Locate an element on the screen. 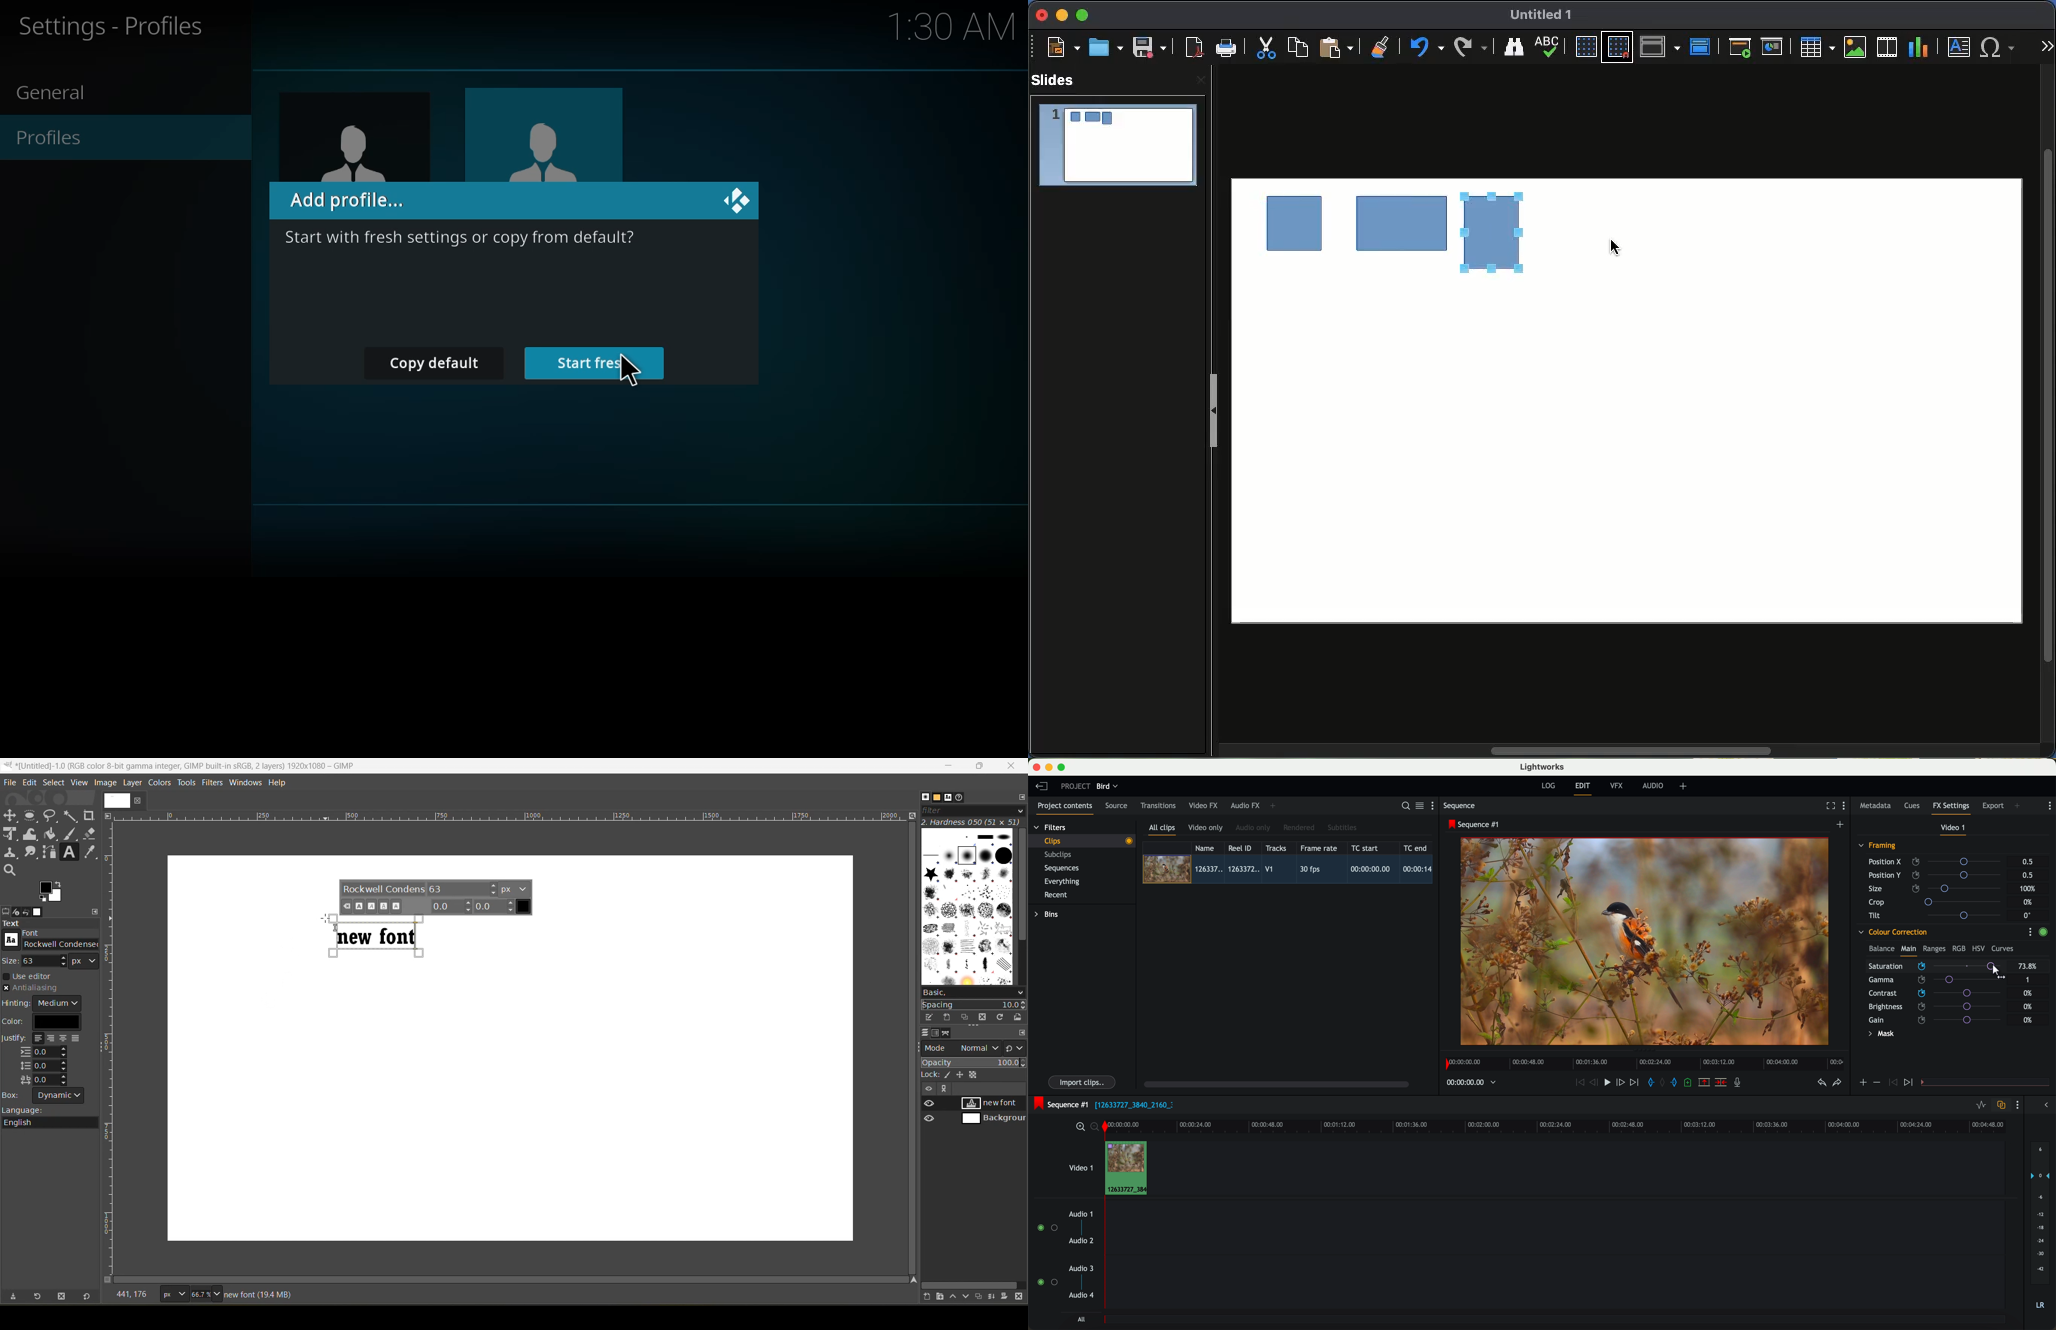 This screenshot has width=2072, height=1344. Start from current slide is located at coordinates (1773, 48).